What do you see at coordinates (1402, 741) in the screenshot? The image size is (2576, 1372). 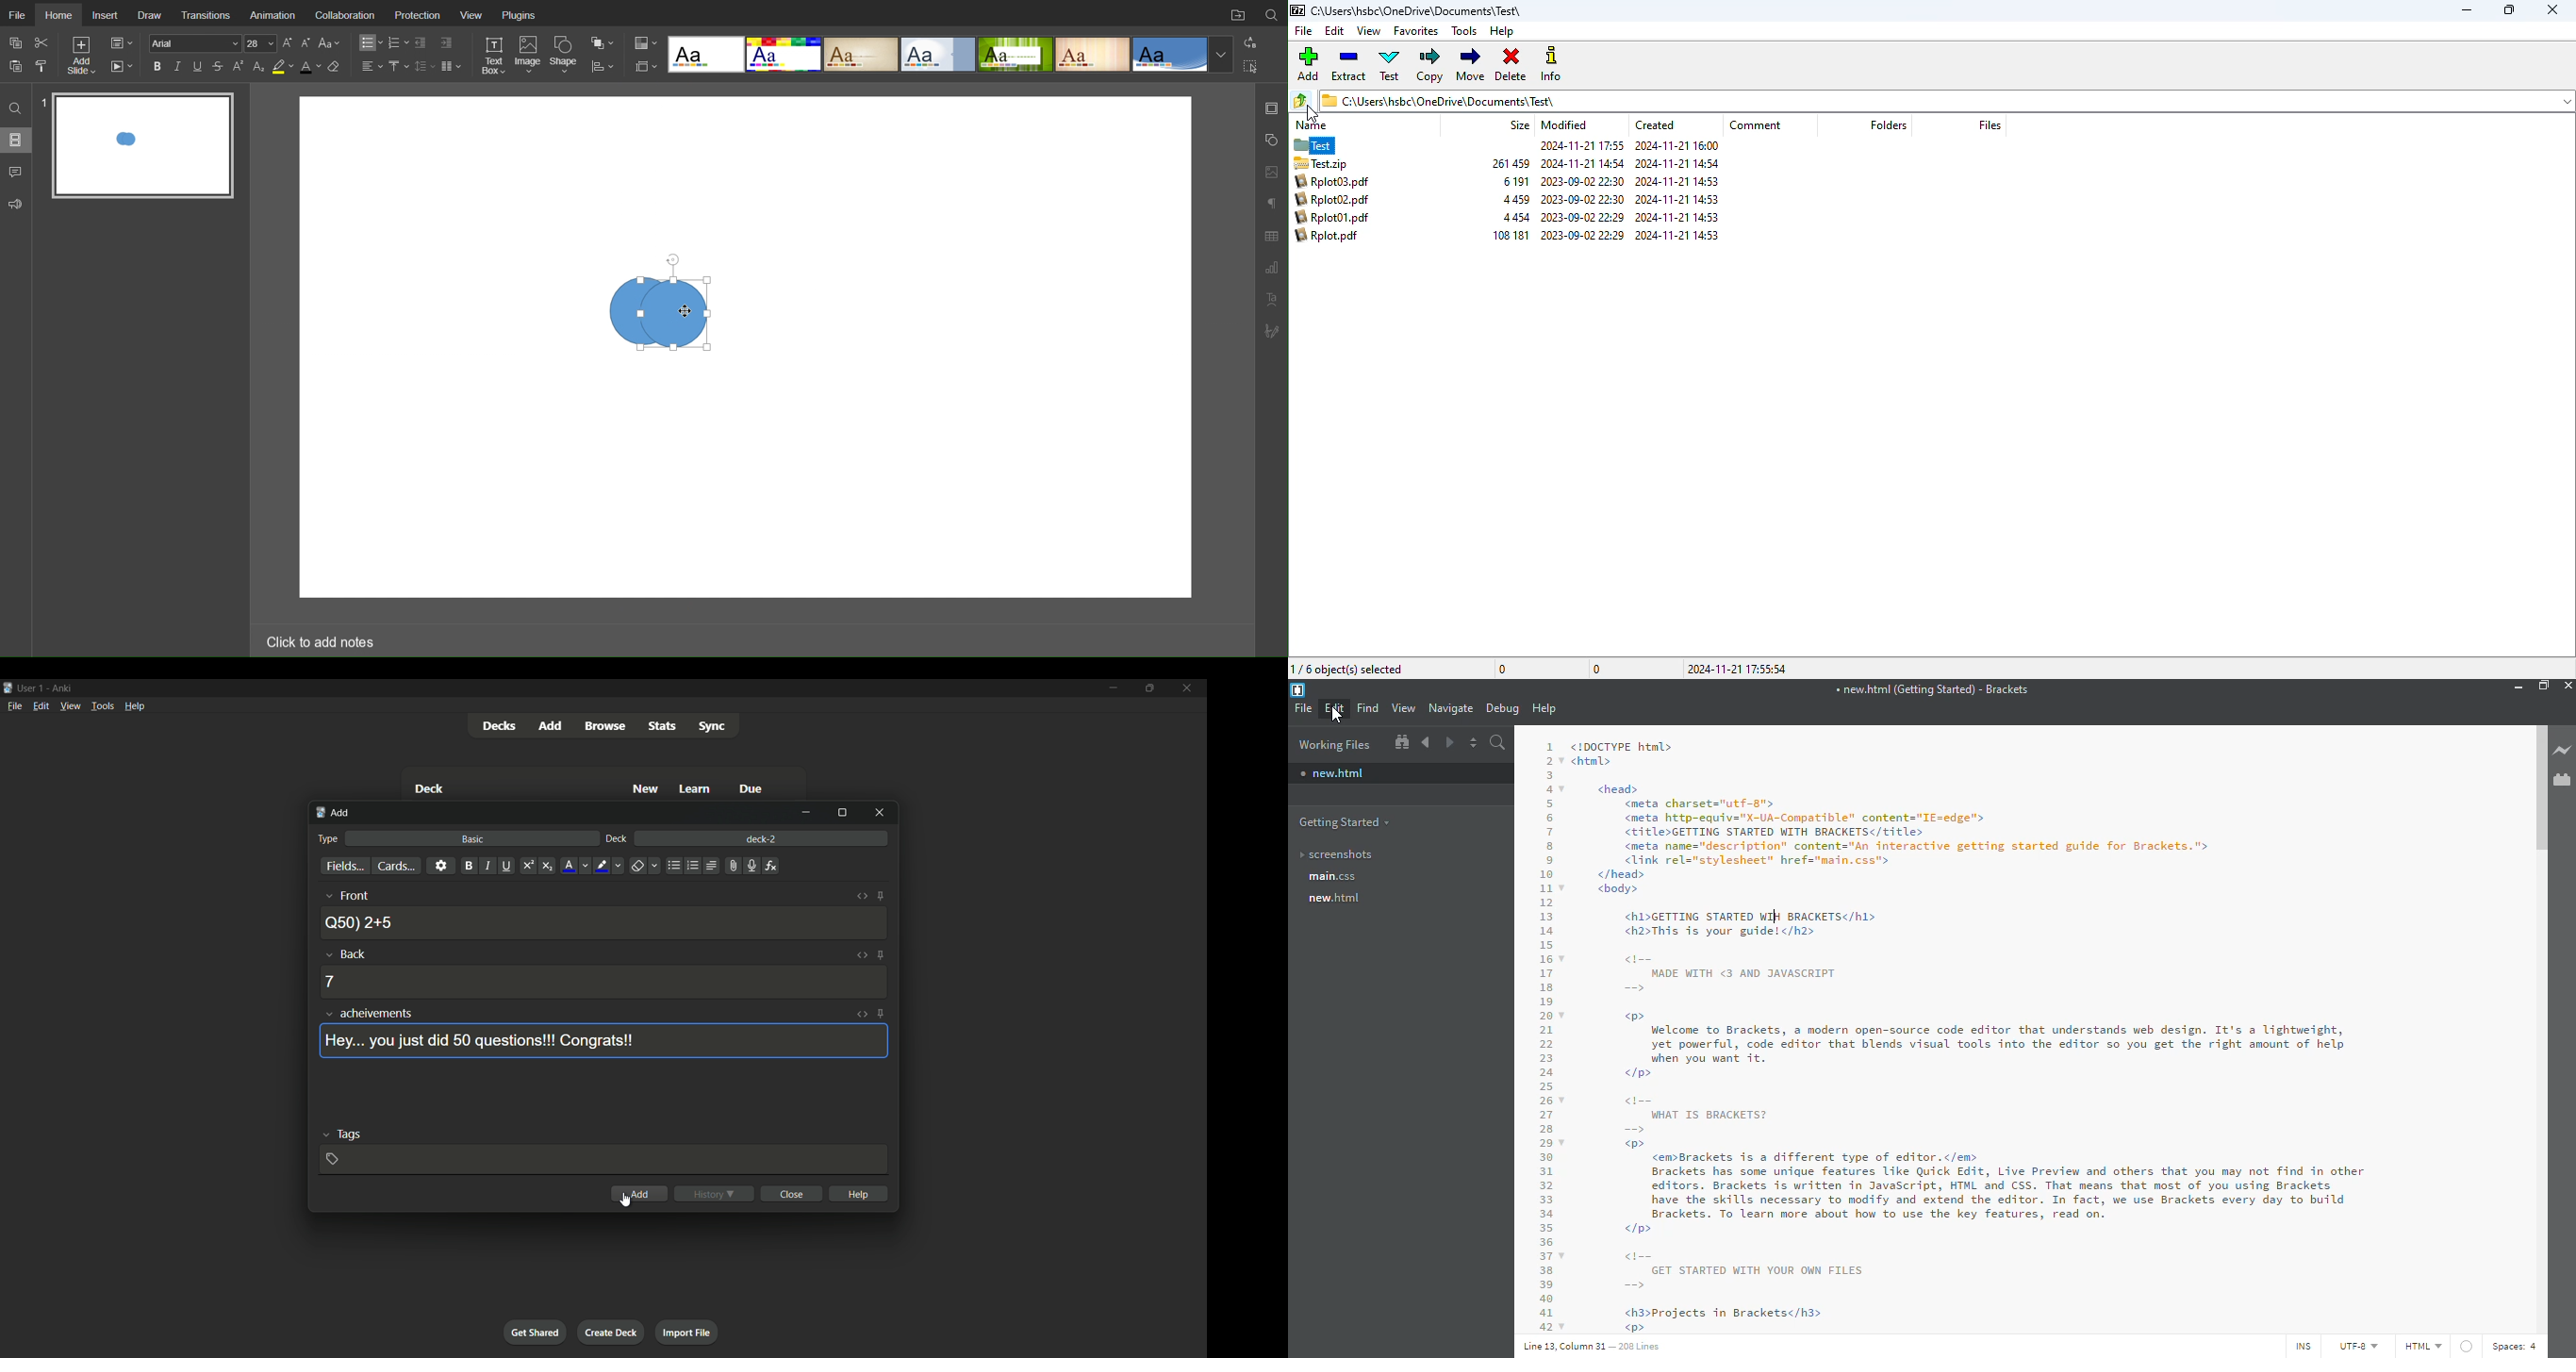 I see `show in file tree` at bounding box center [1402, 741].